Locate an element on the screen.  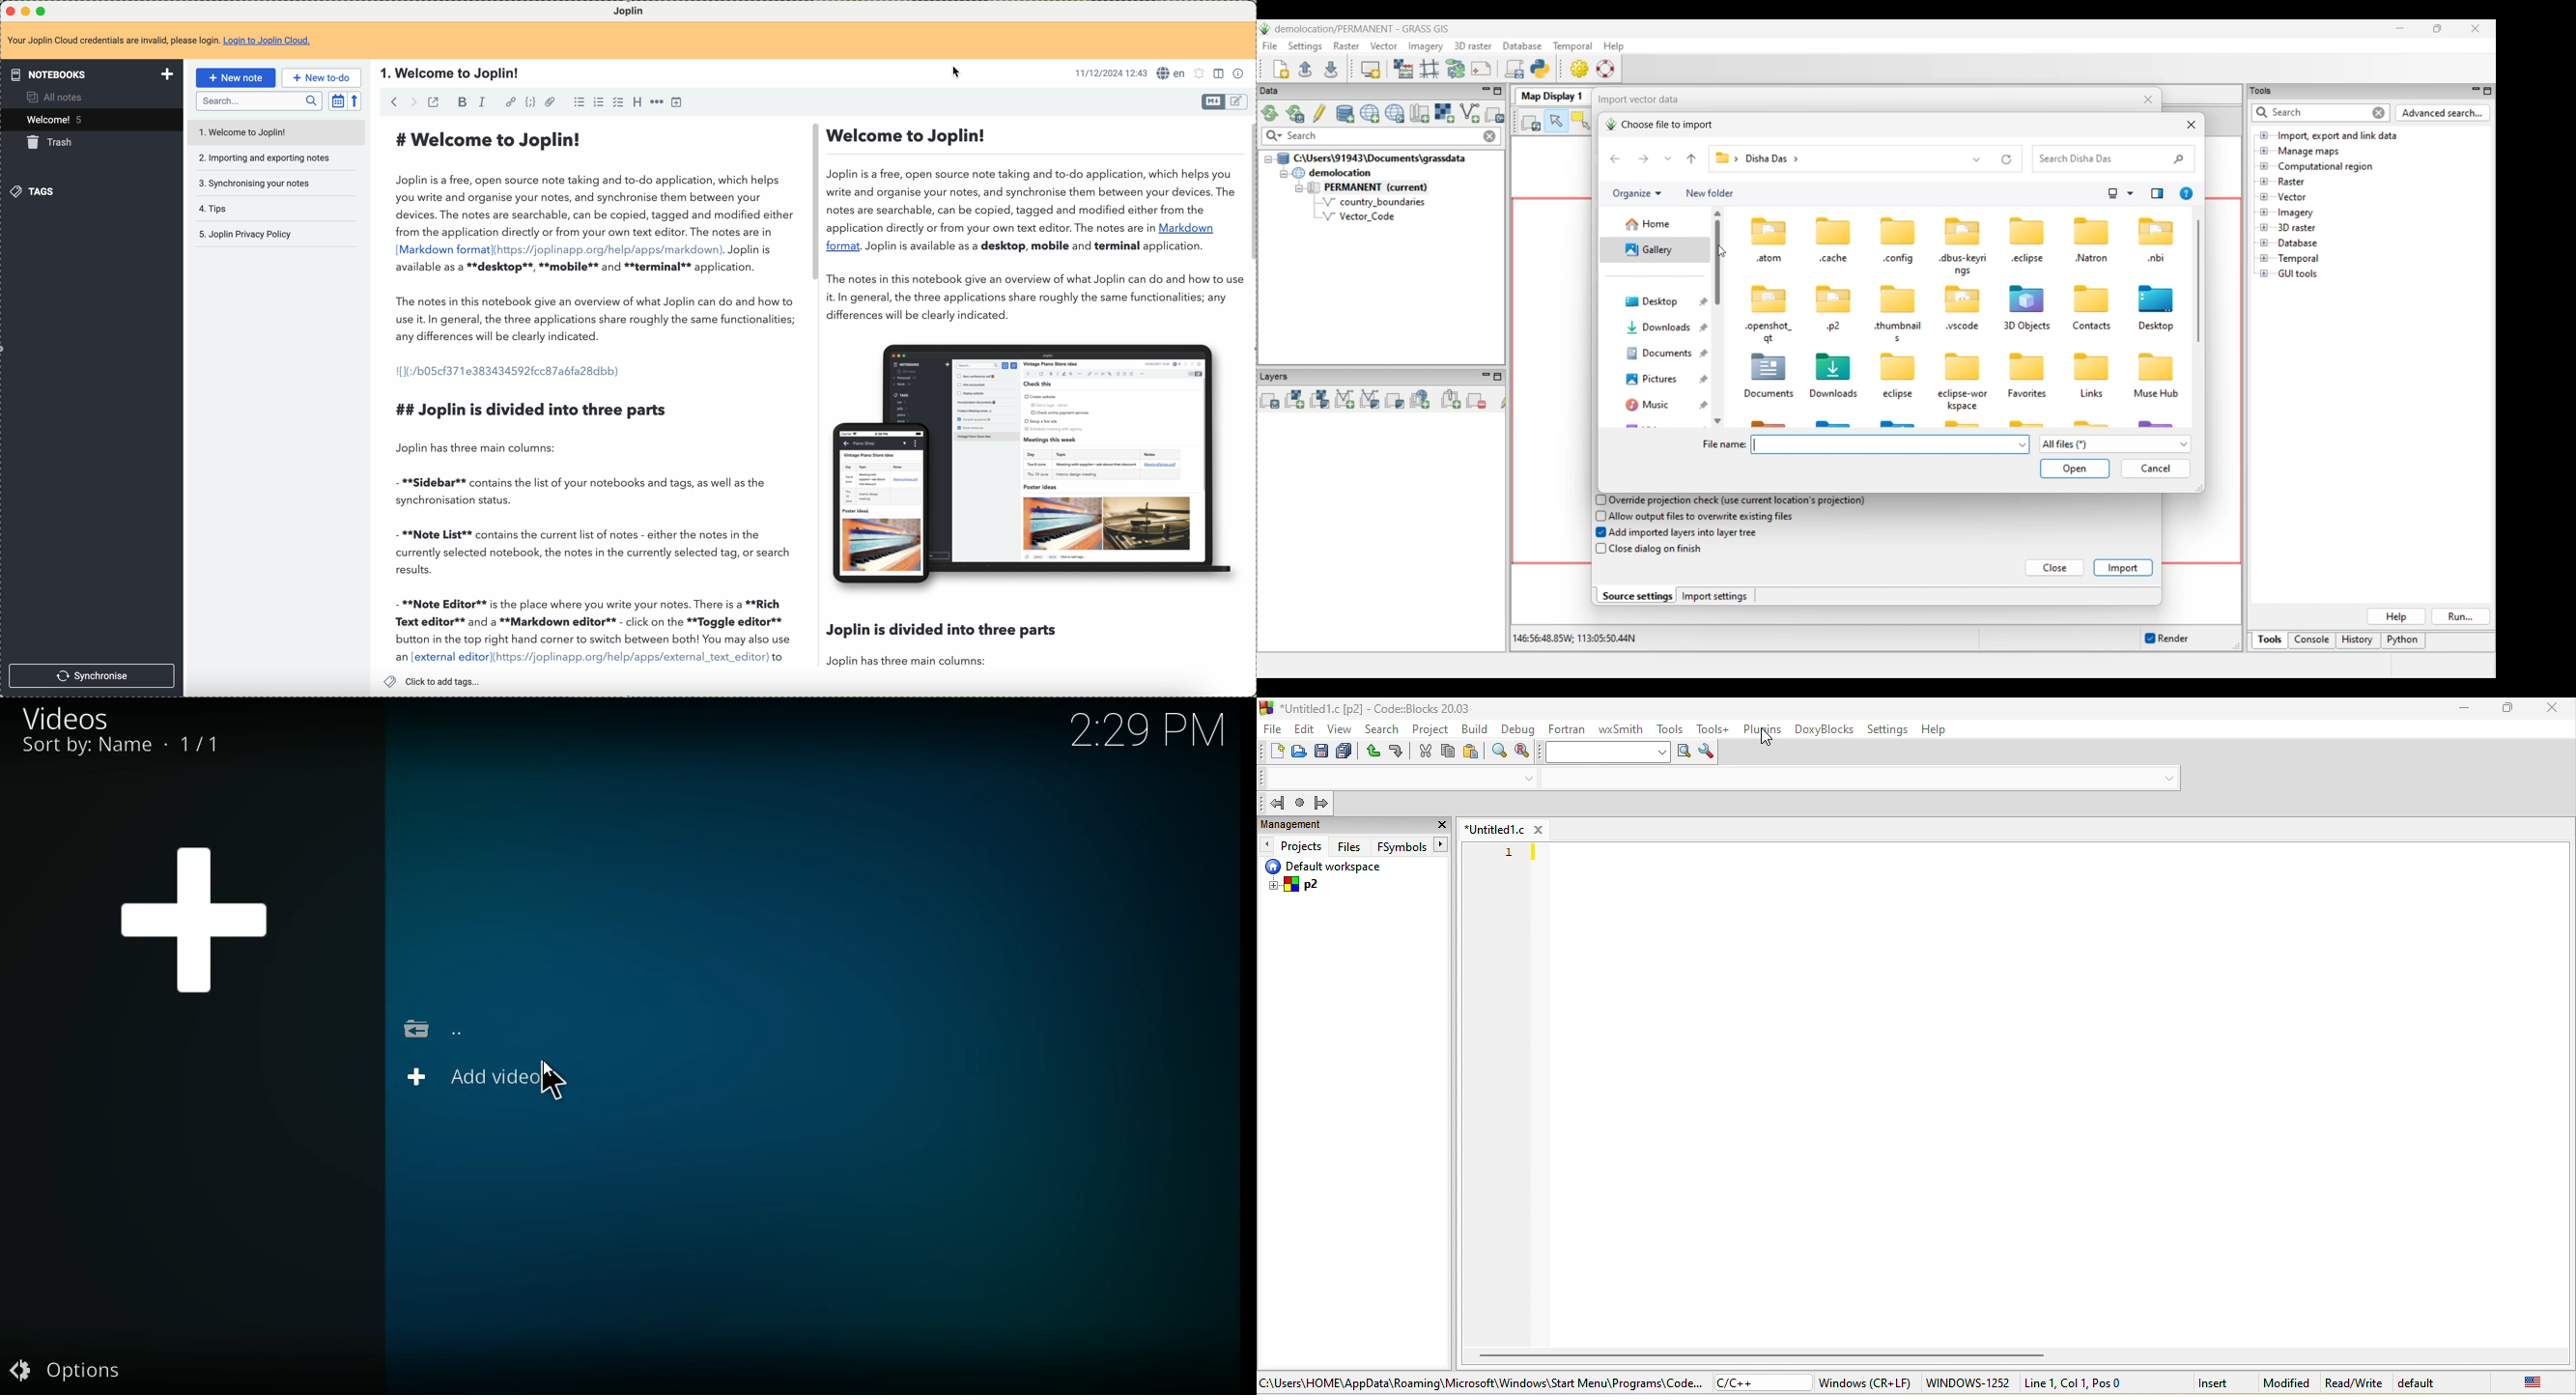
synchronising your notes is located at coordinates (256, 183).